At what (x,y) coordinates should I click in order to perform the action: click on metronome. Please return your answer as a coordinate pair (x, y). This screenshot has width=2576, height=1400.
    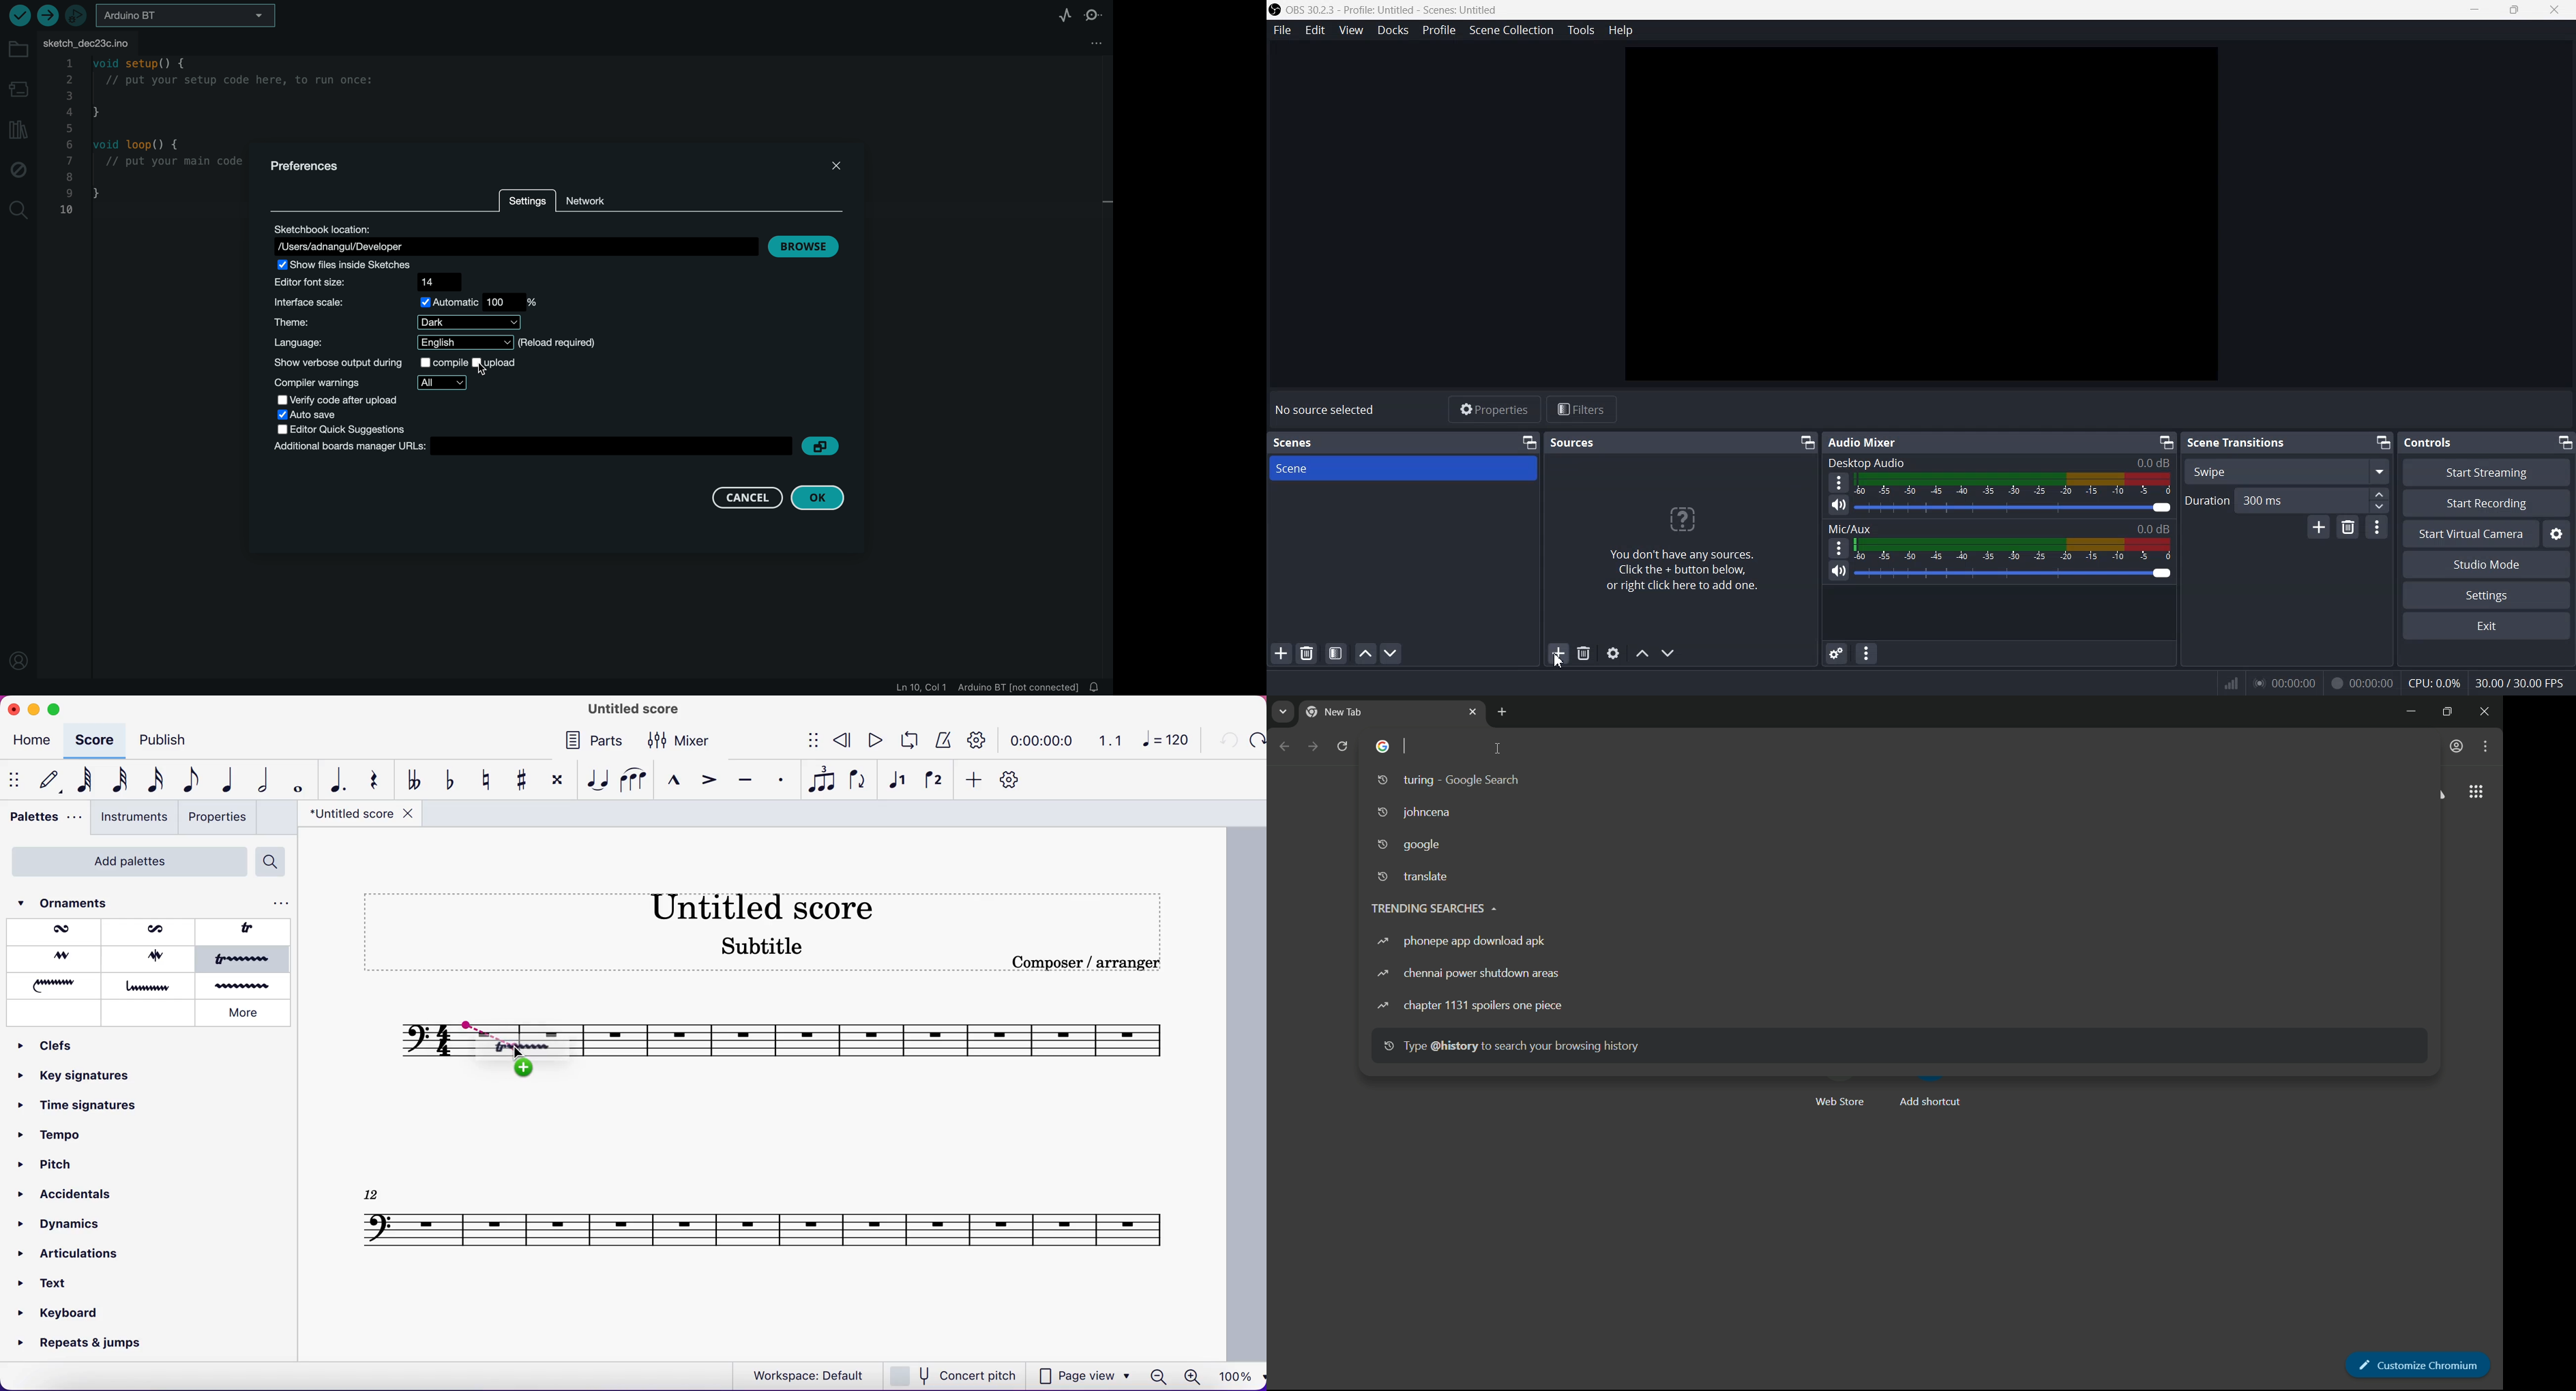
    Looking at the image, I should click on (942, 741).